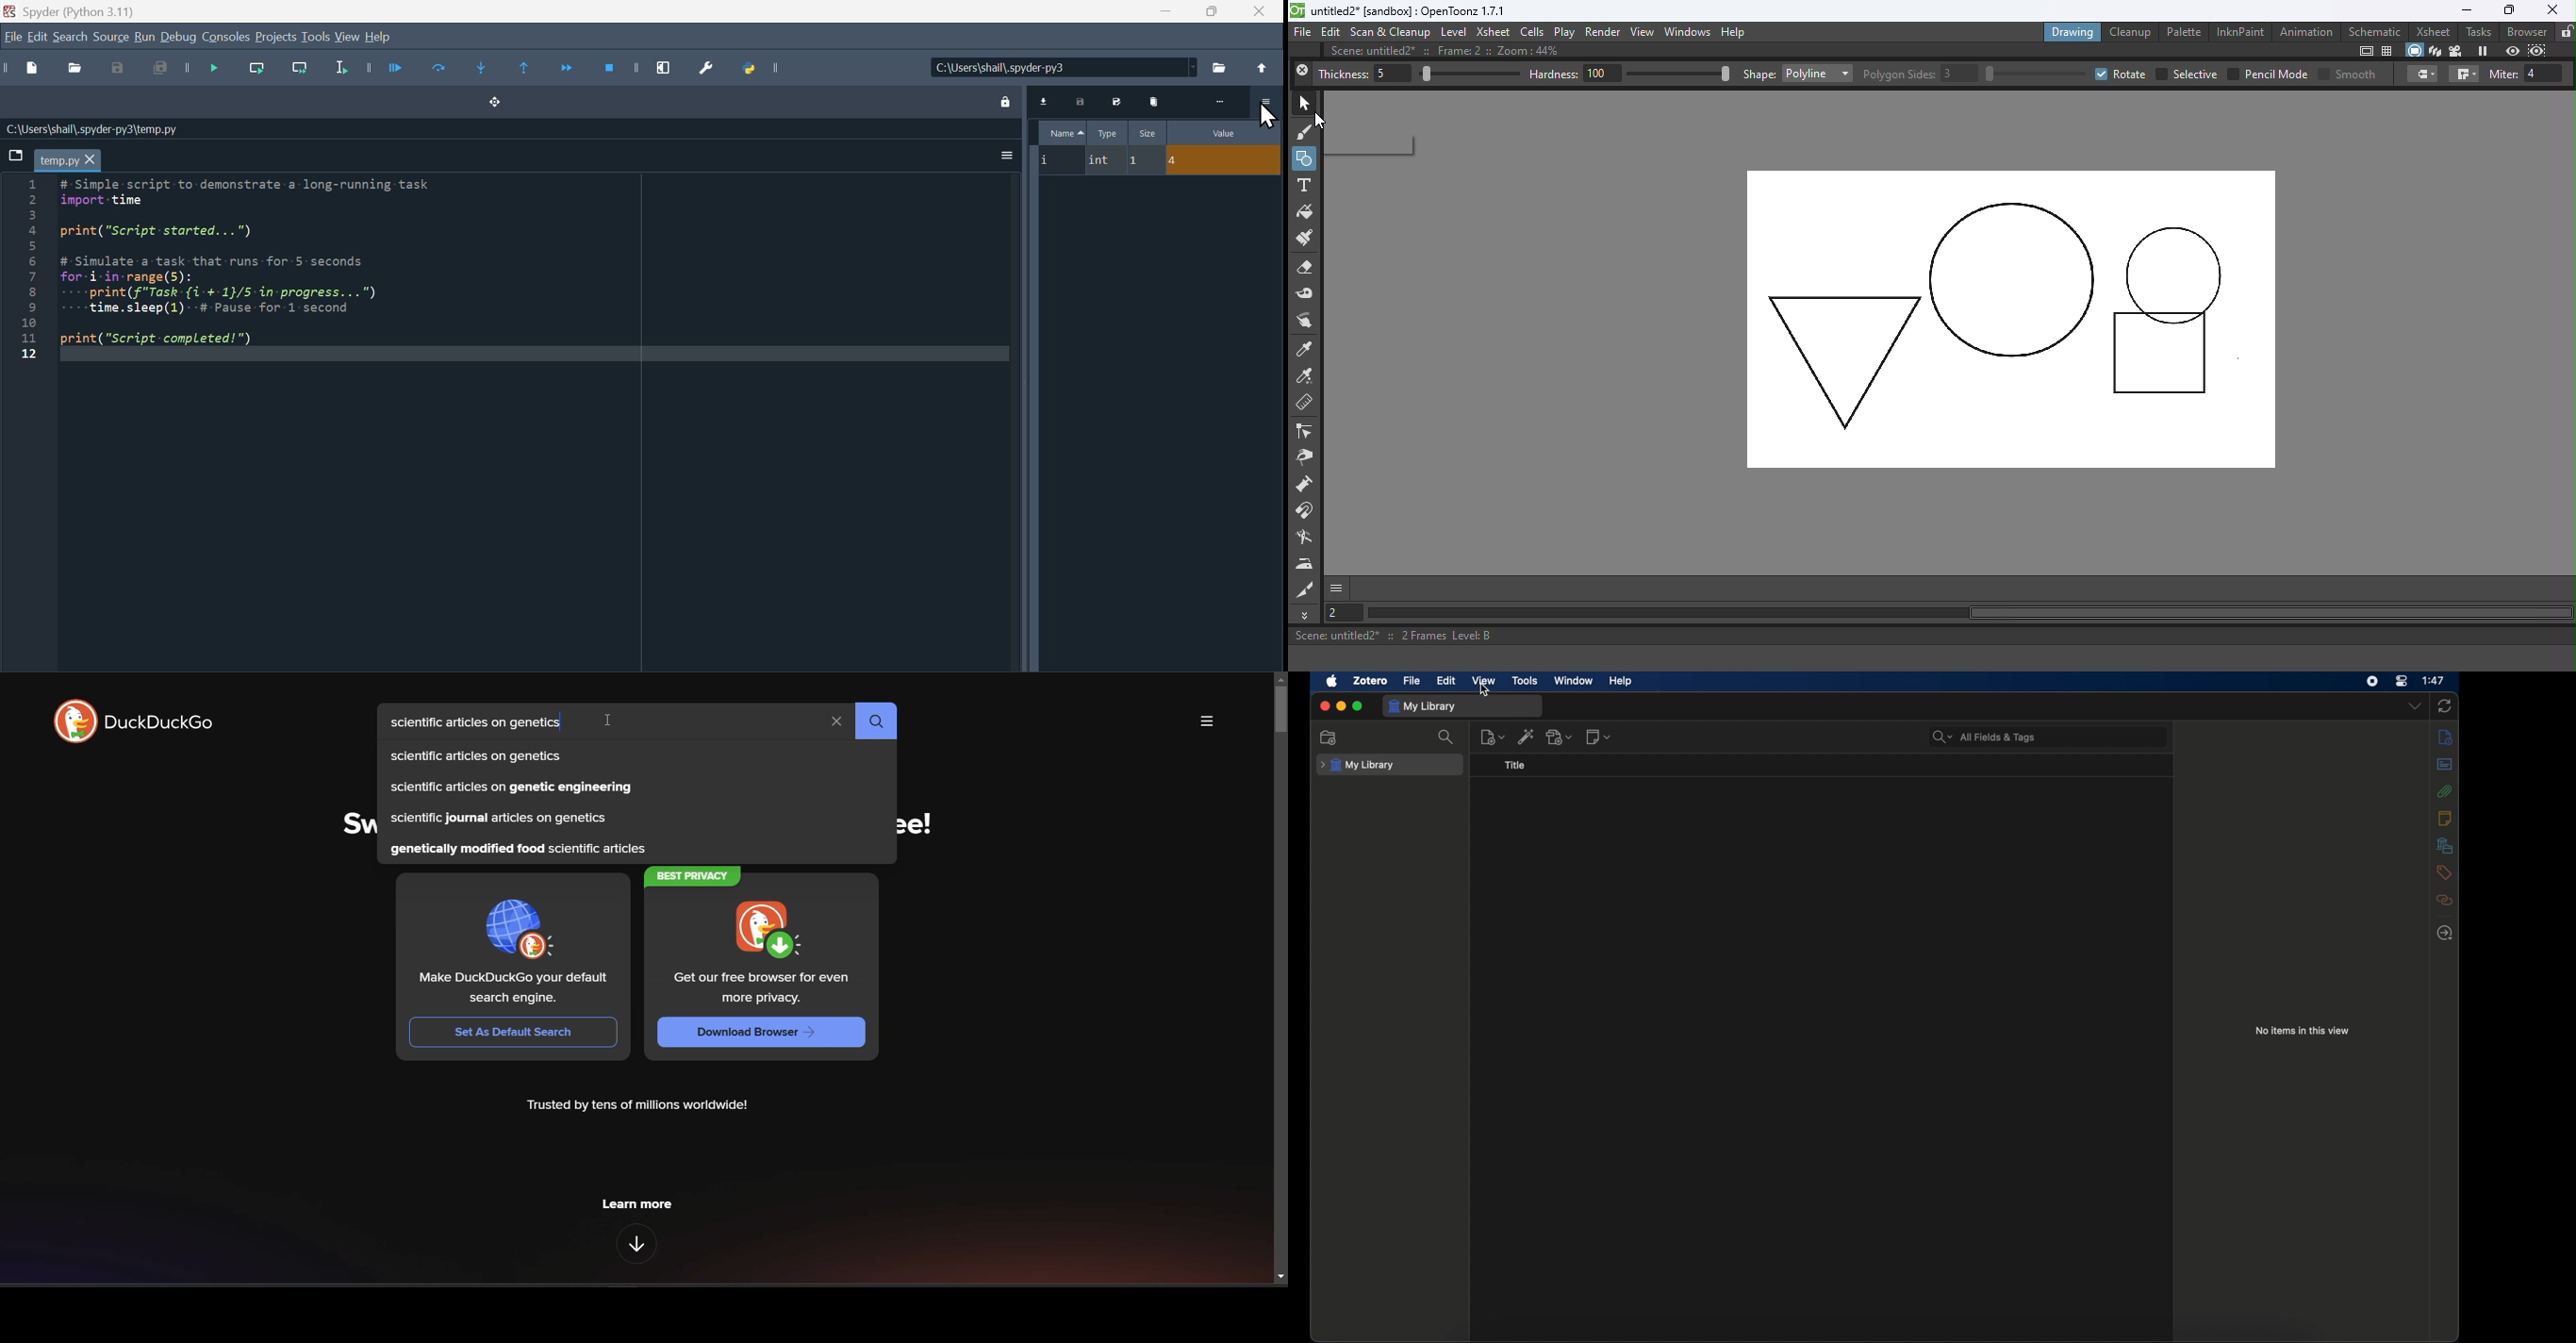 The height and width of the screenshot is (1344, 2576). What do you see at coordinates (1307, 615) in the screenshot?
I see `More tools` at bounding box center [1307, 615].